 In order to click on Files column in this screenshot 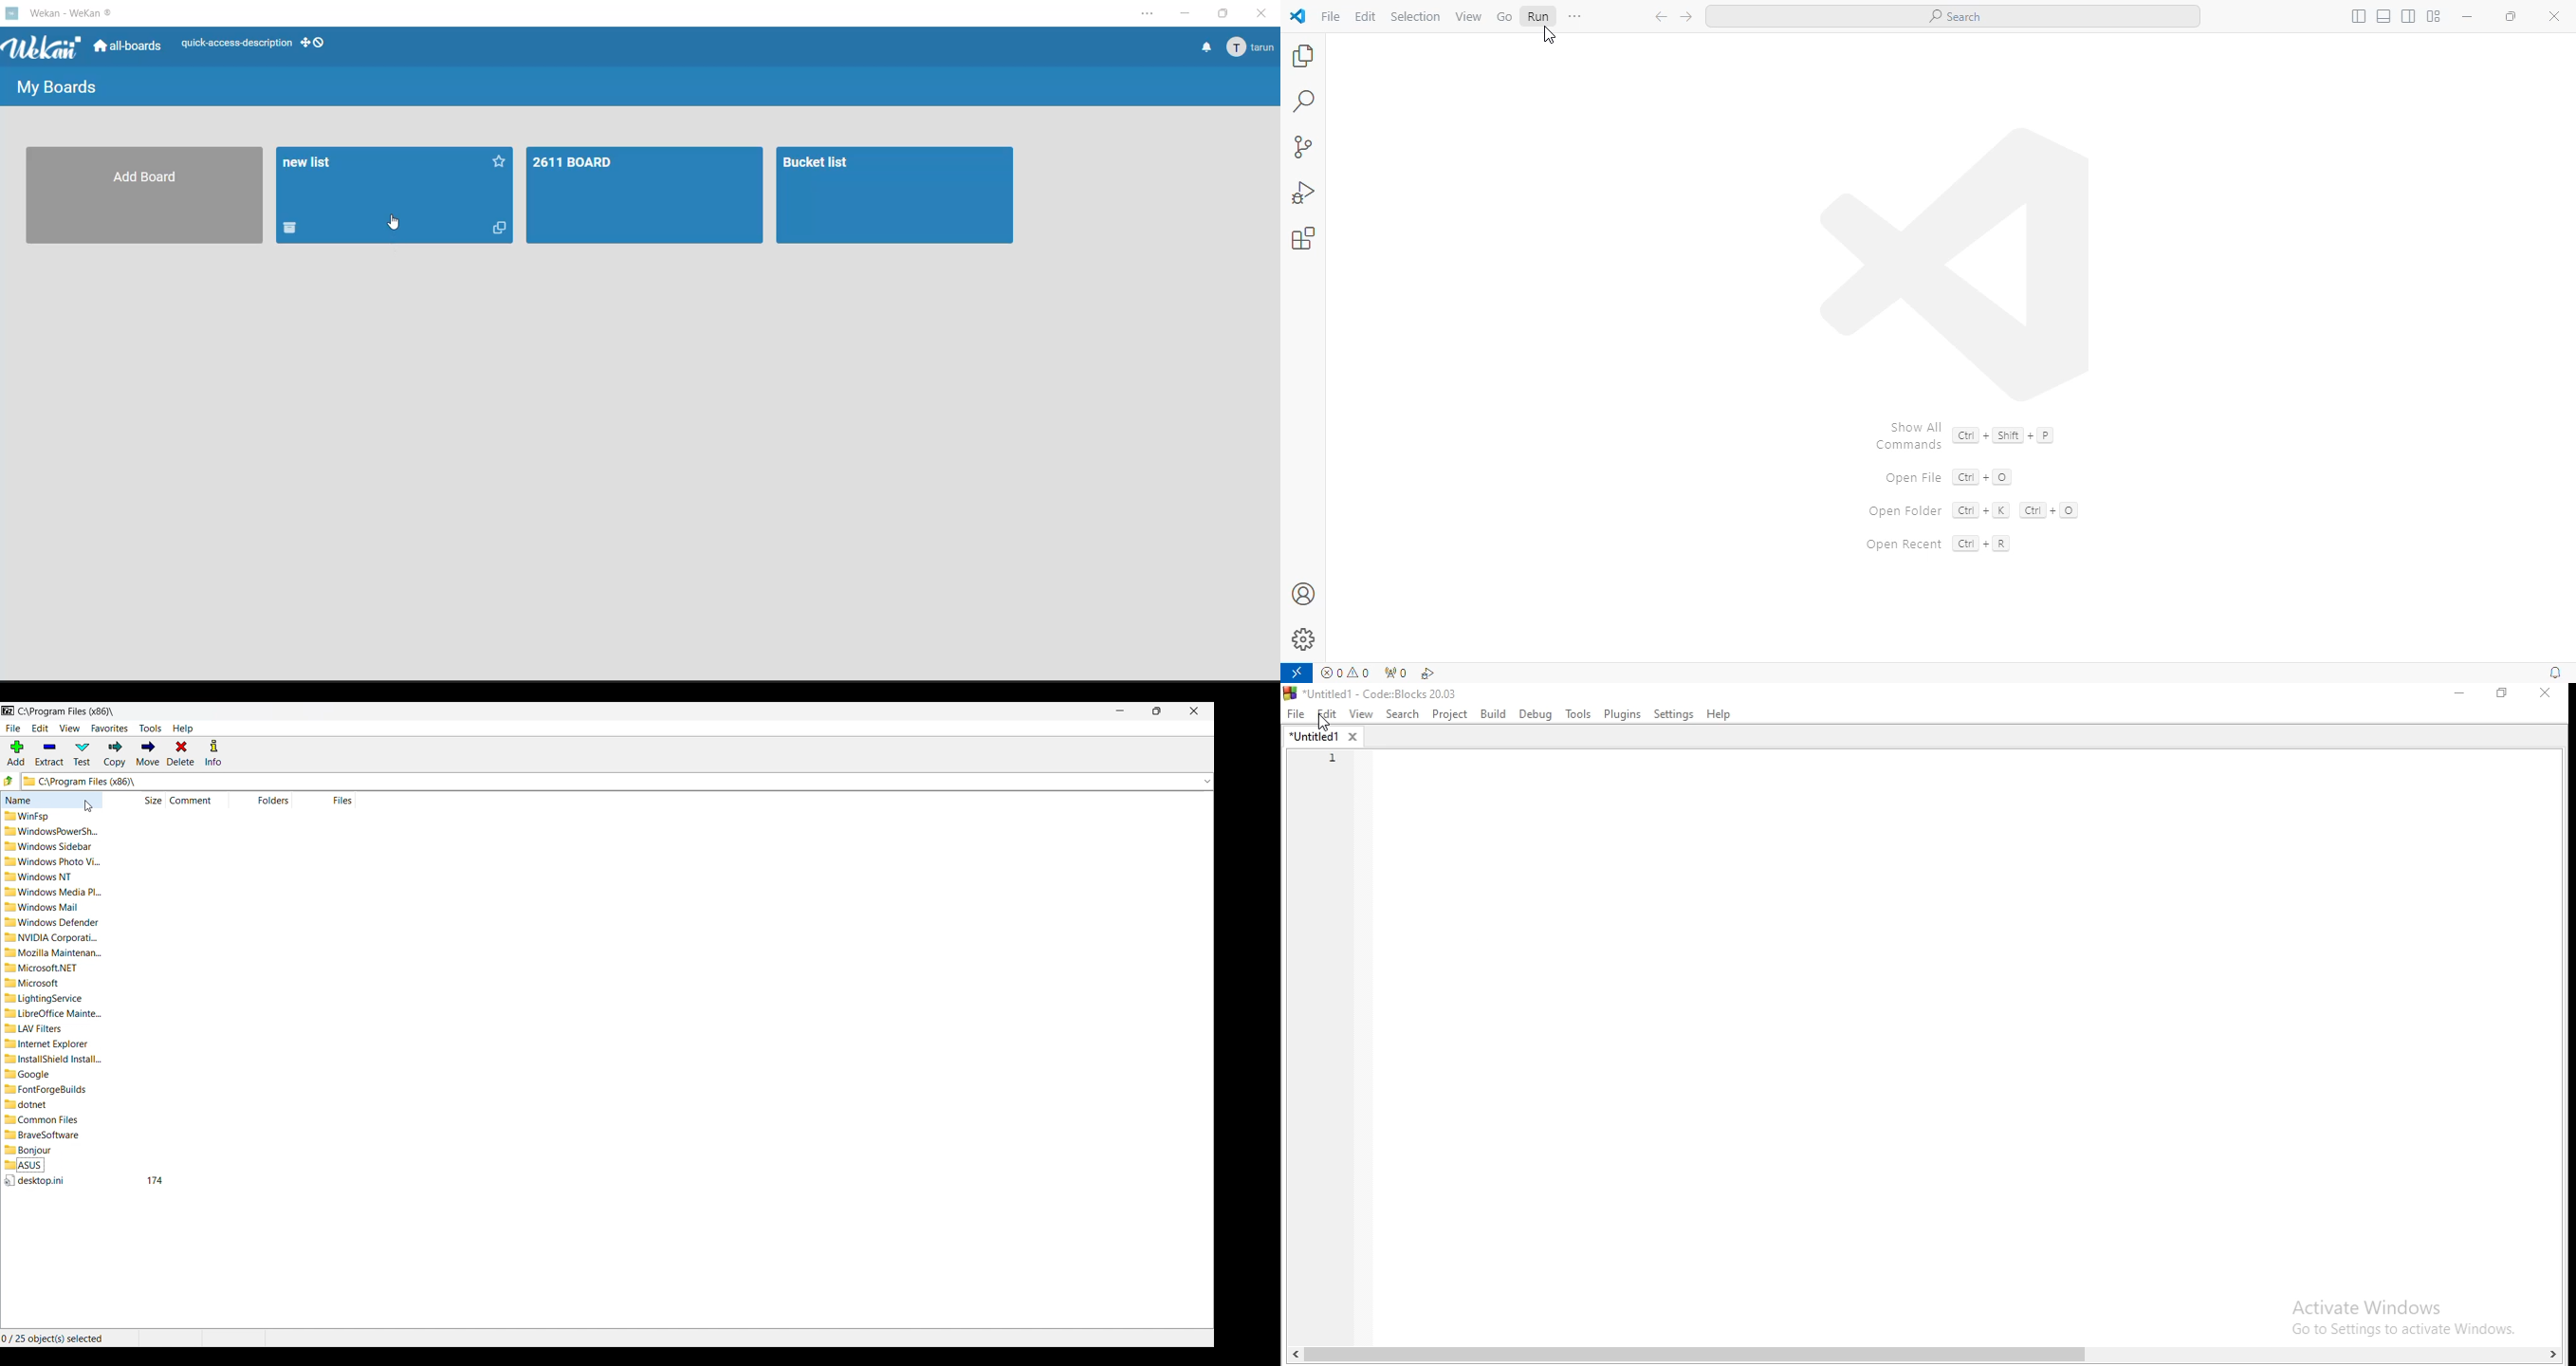, I will do `click(333, 800)`.